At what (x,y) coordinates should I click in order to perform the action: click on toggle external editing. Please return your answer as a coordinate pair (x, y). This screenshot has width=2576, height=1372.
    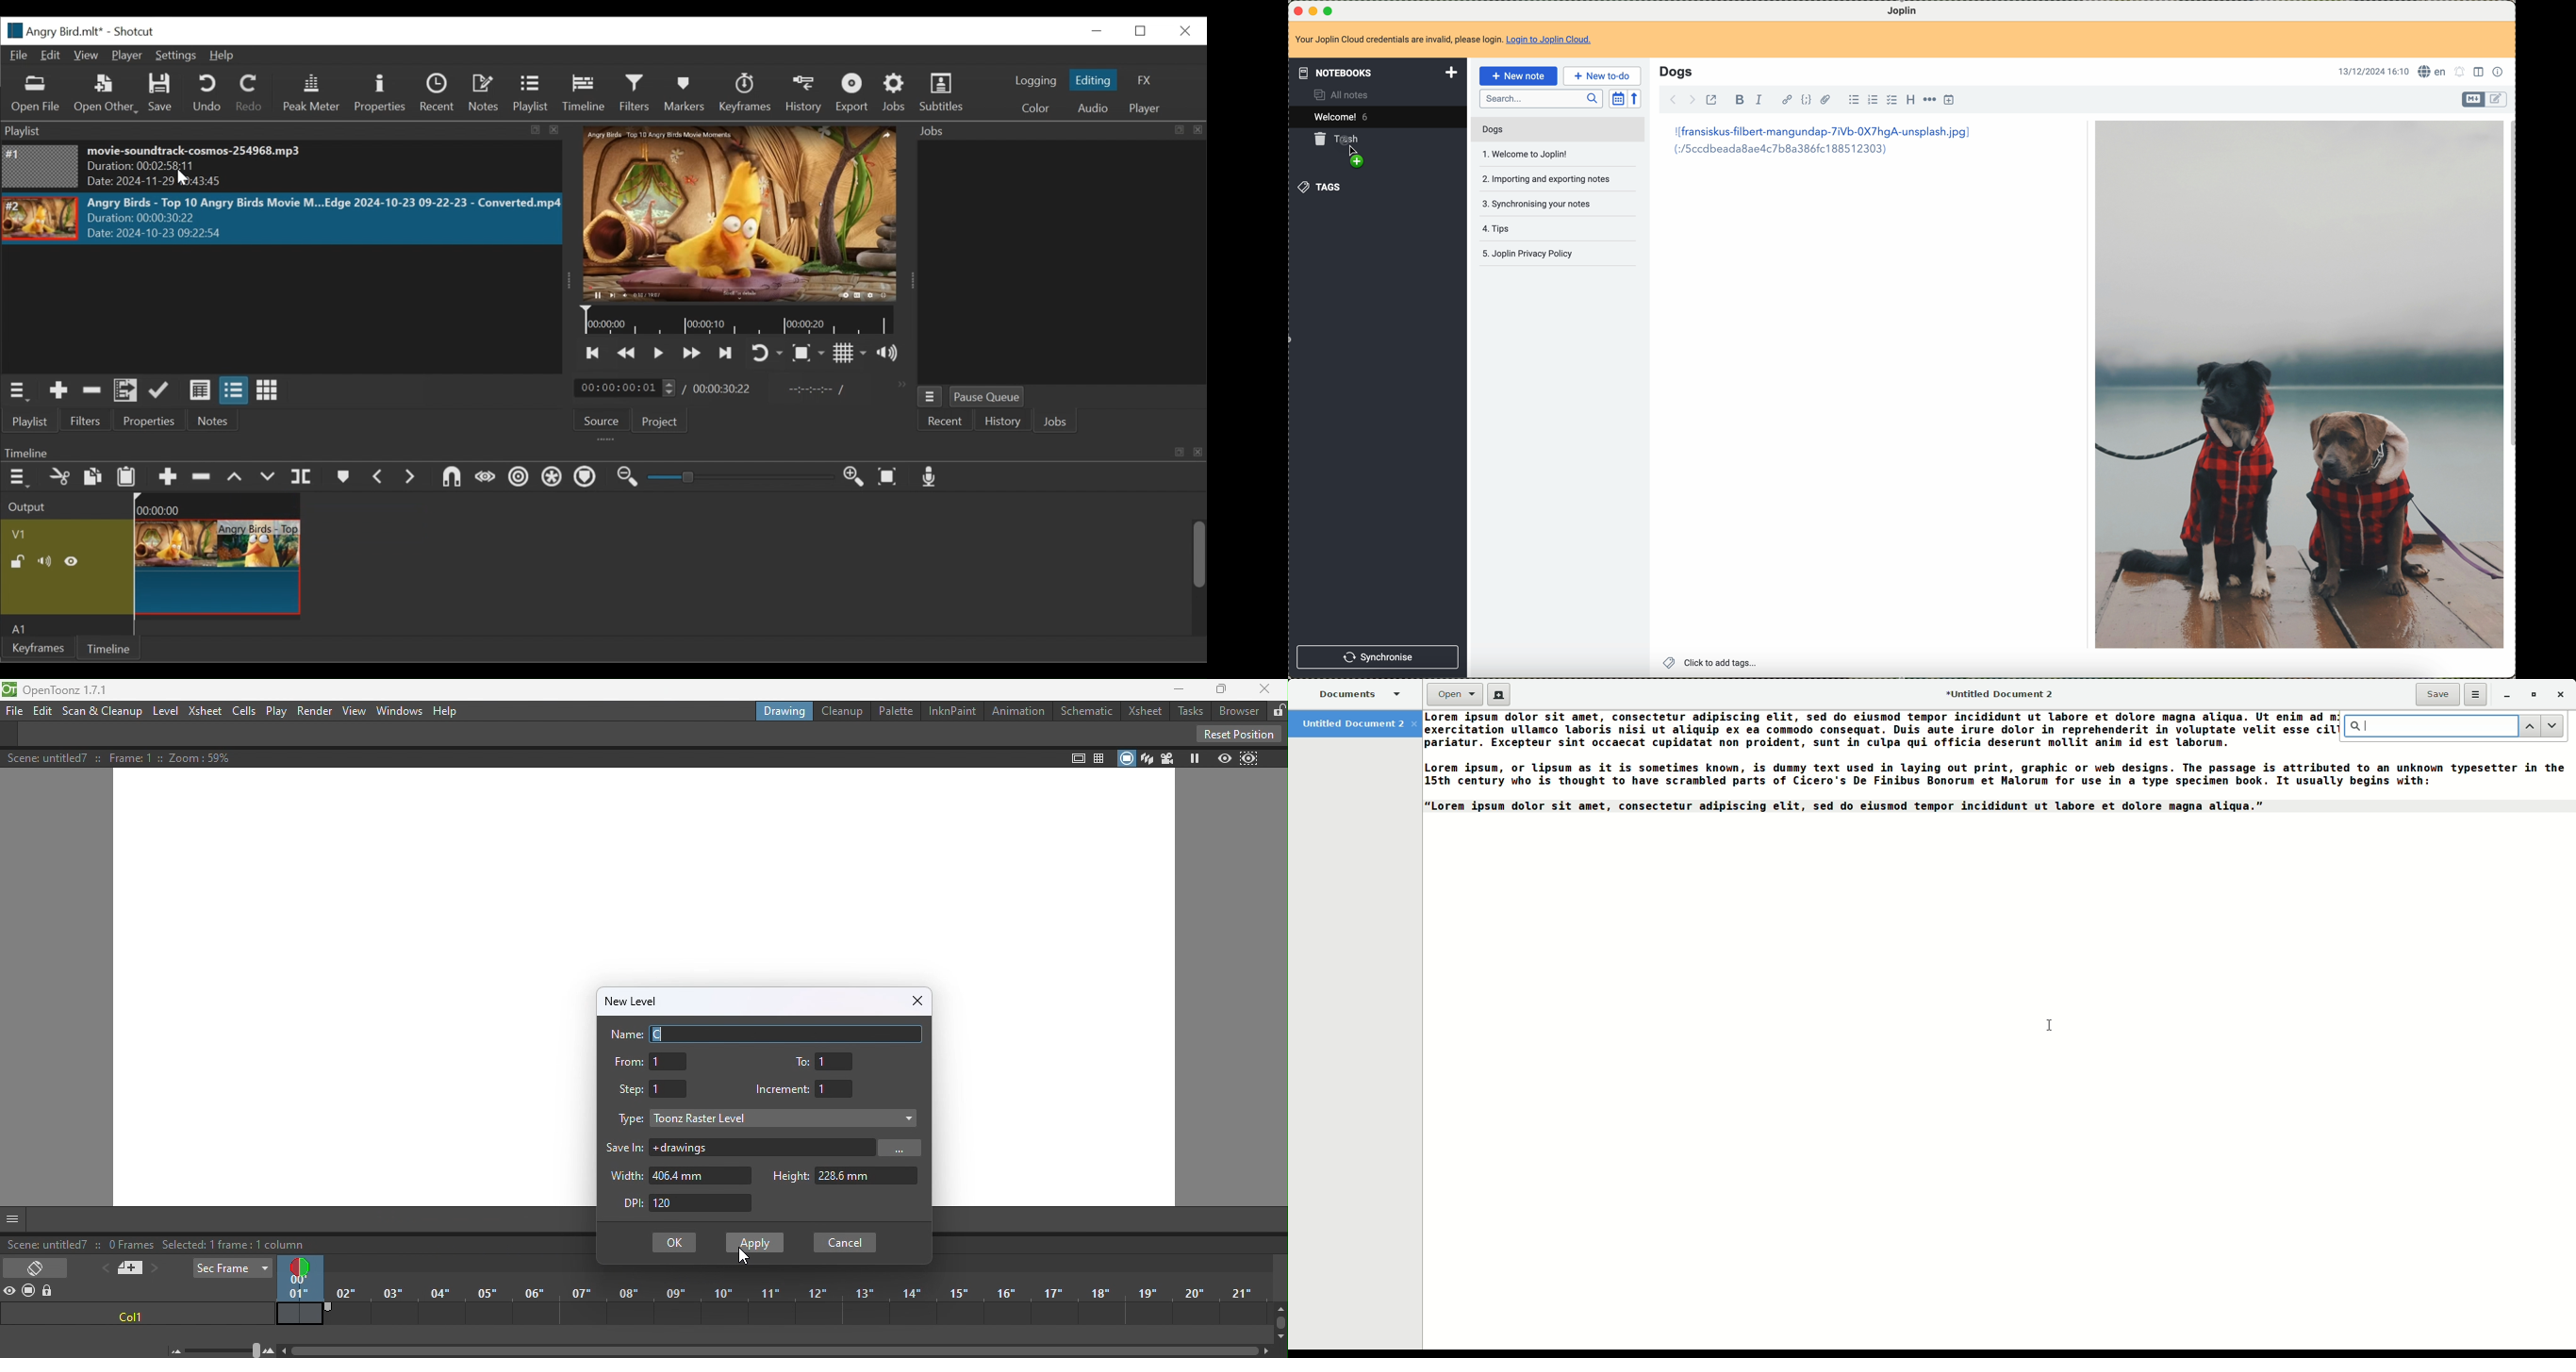
    Looking at the image, I should click on (1711, 100).